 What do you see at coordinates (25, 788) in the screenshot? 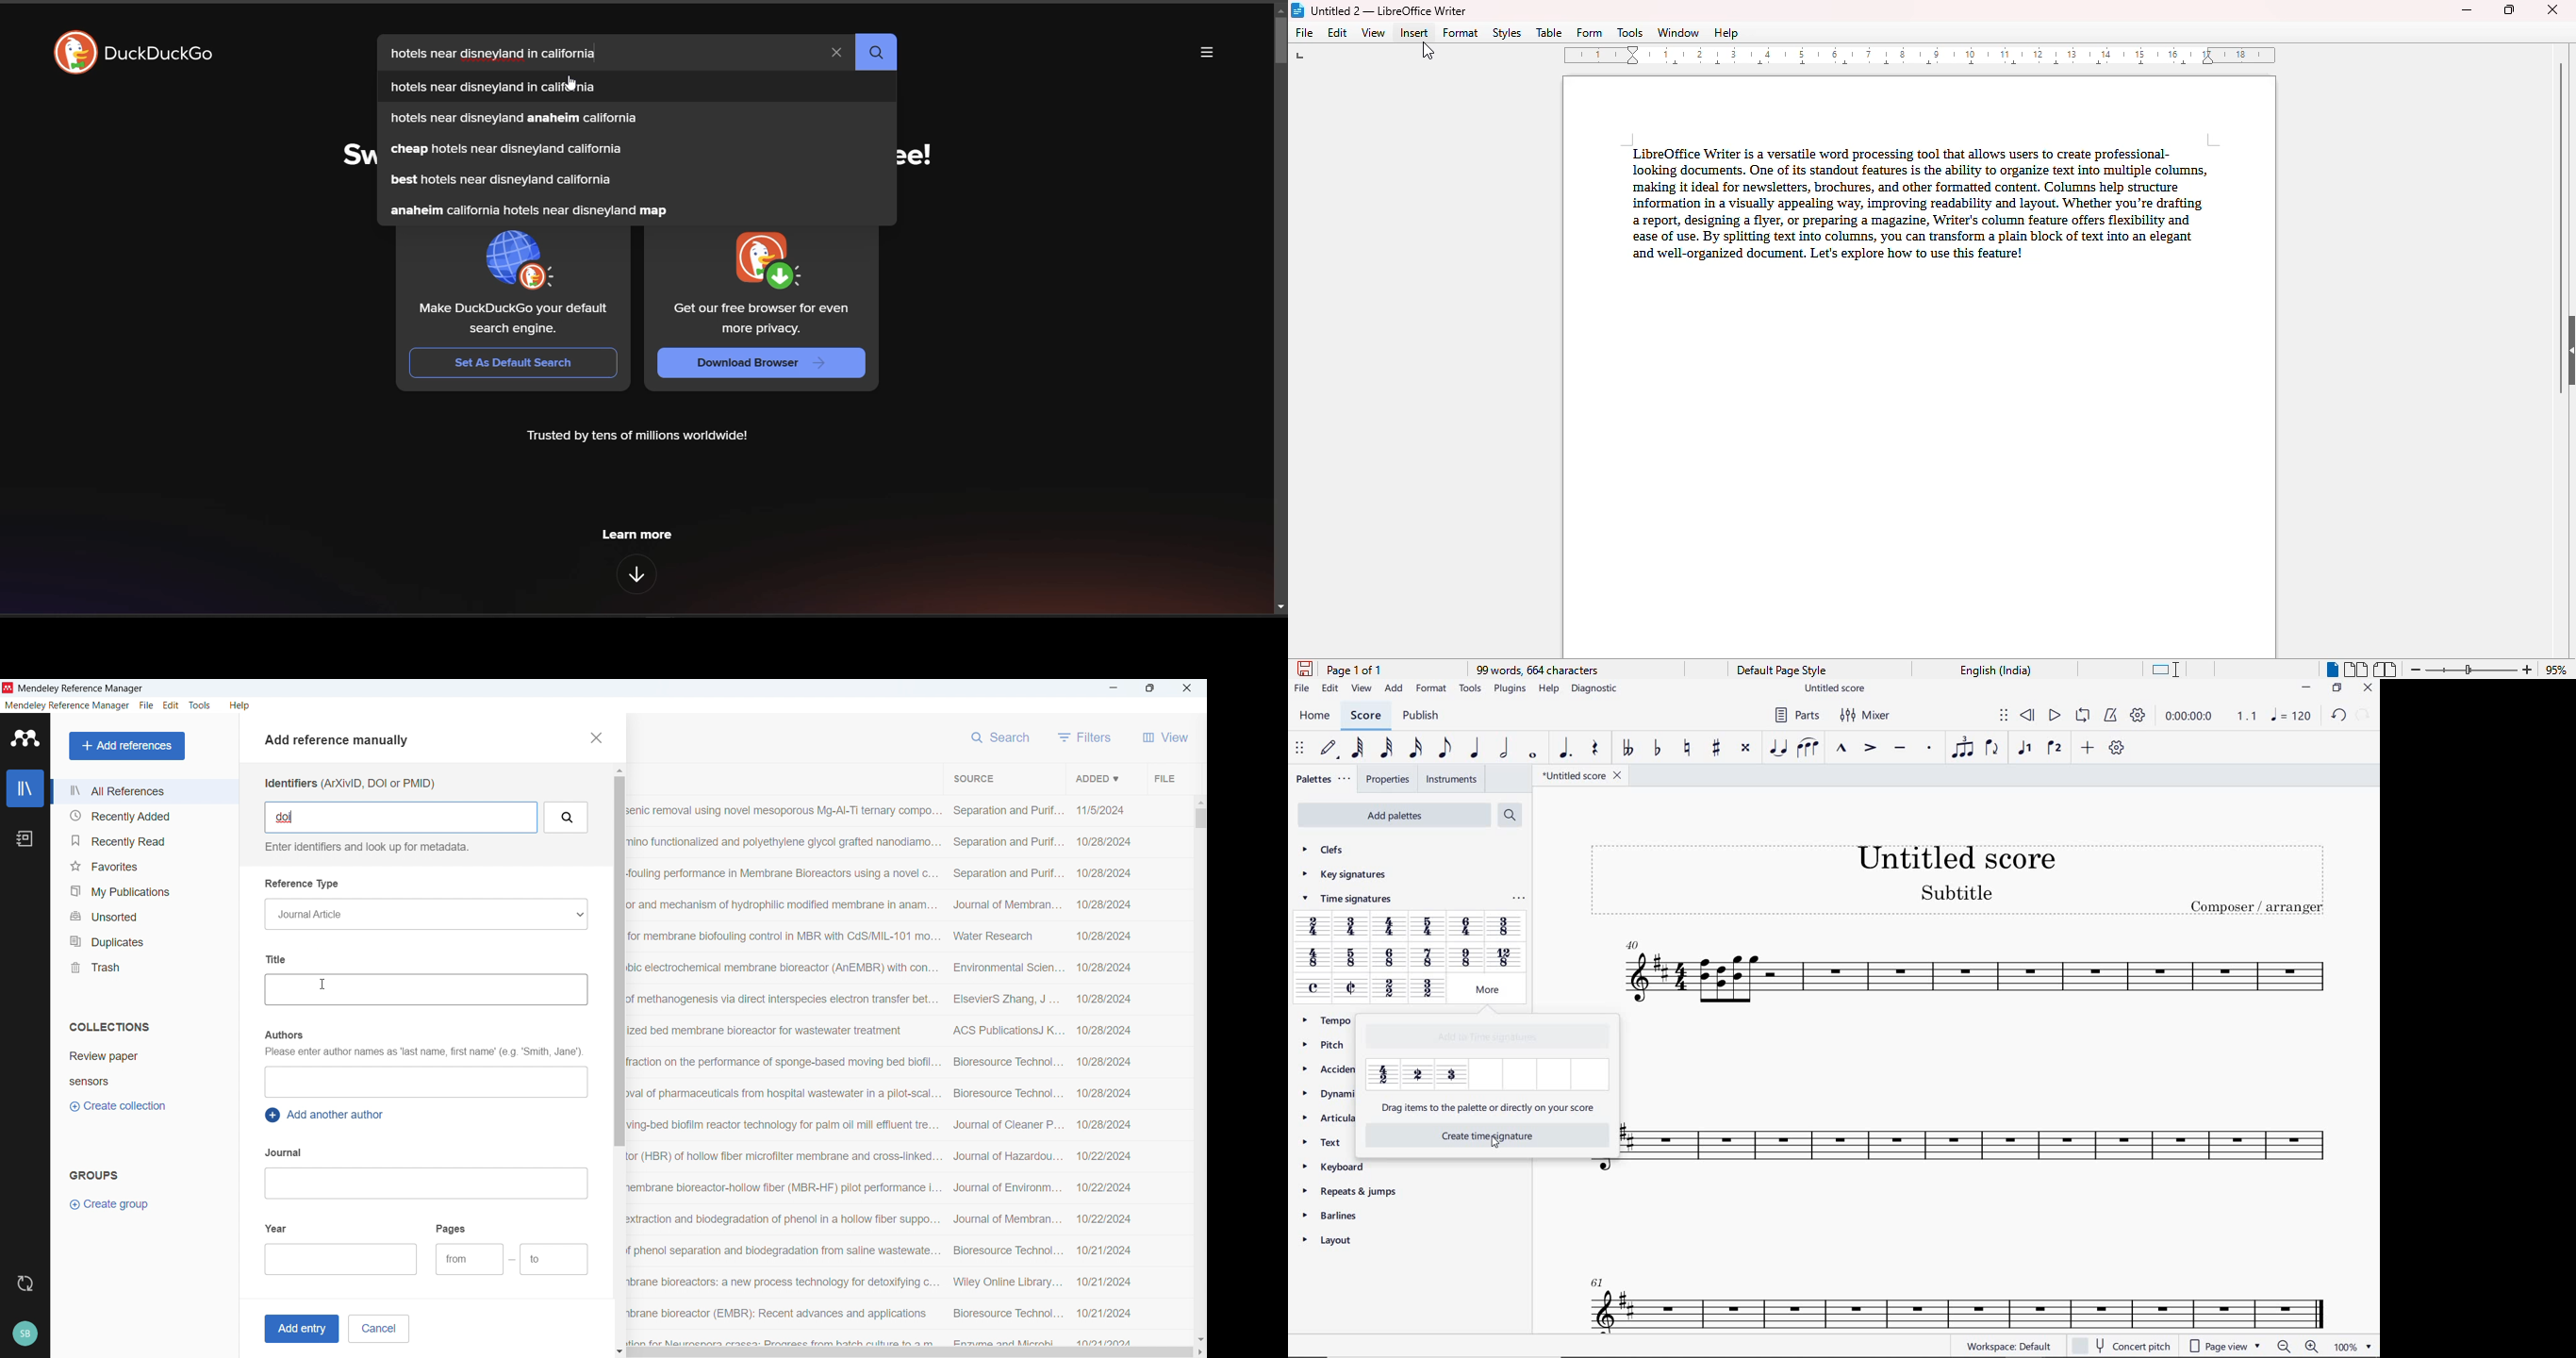
I see `Library ` at bounding box center [25, 788].